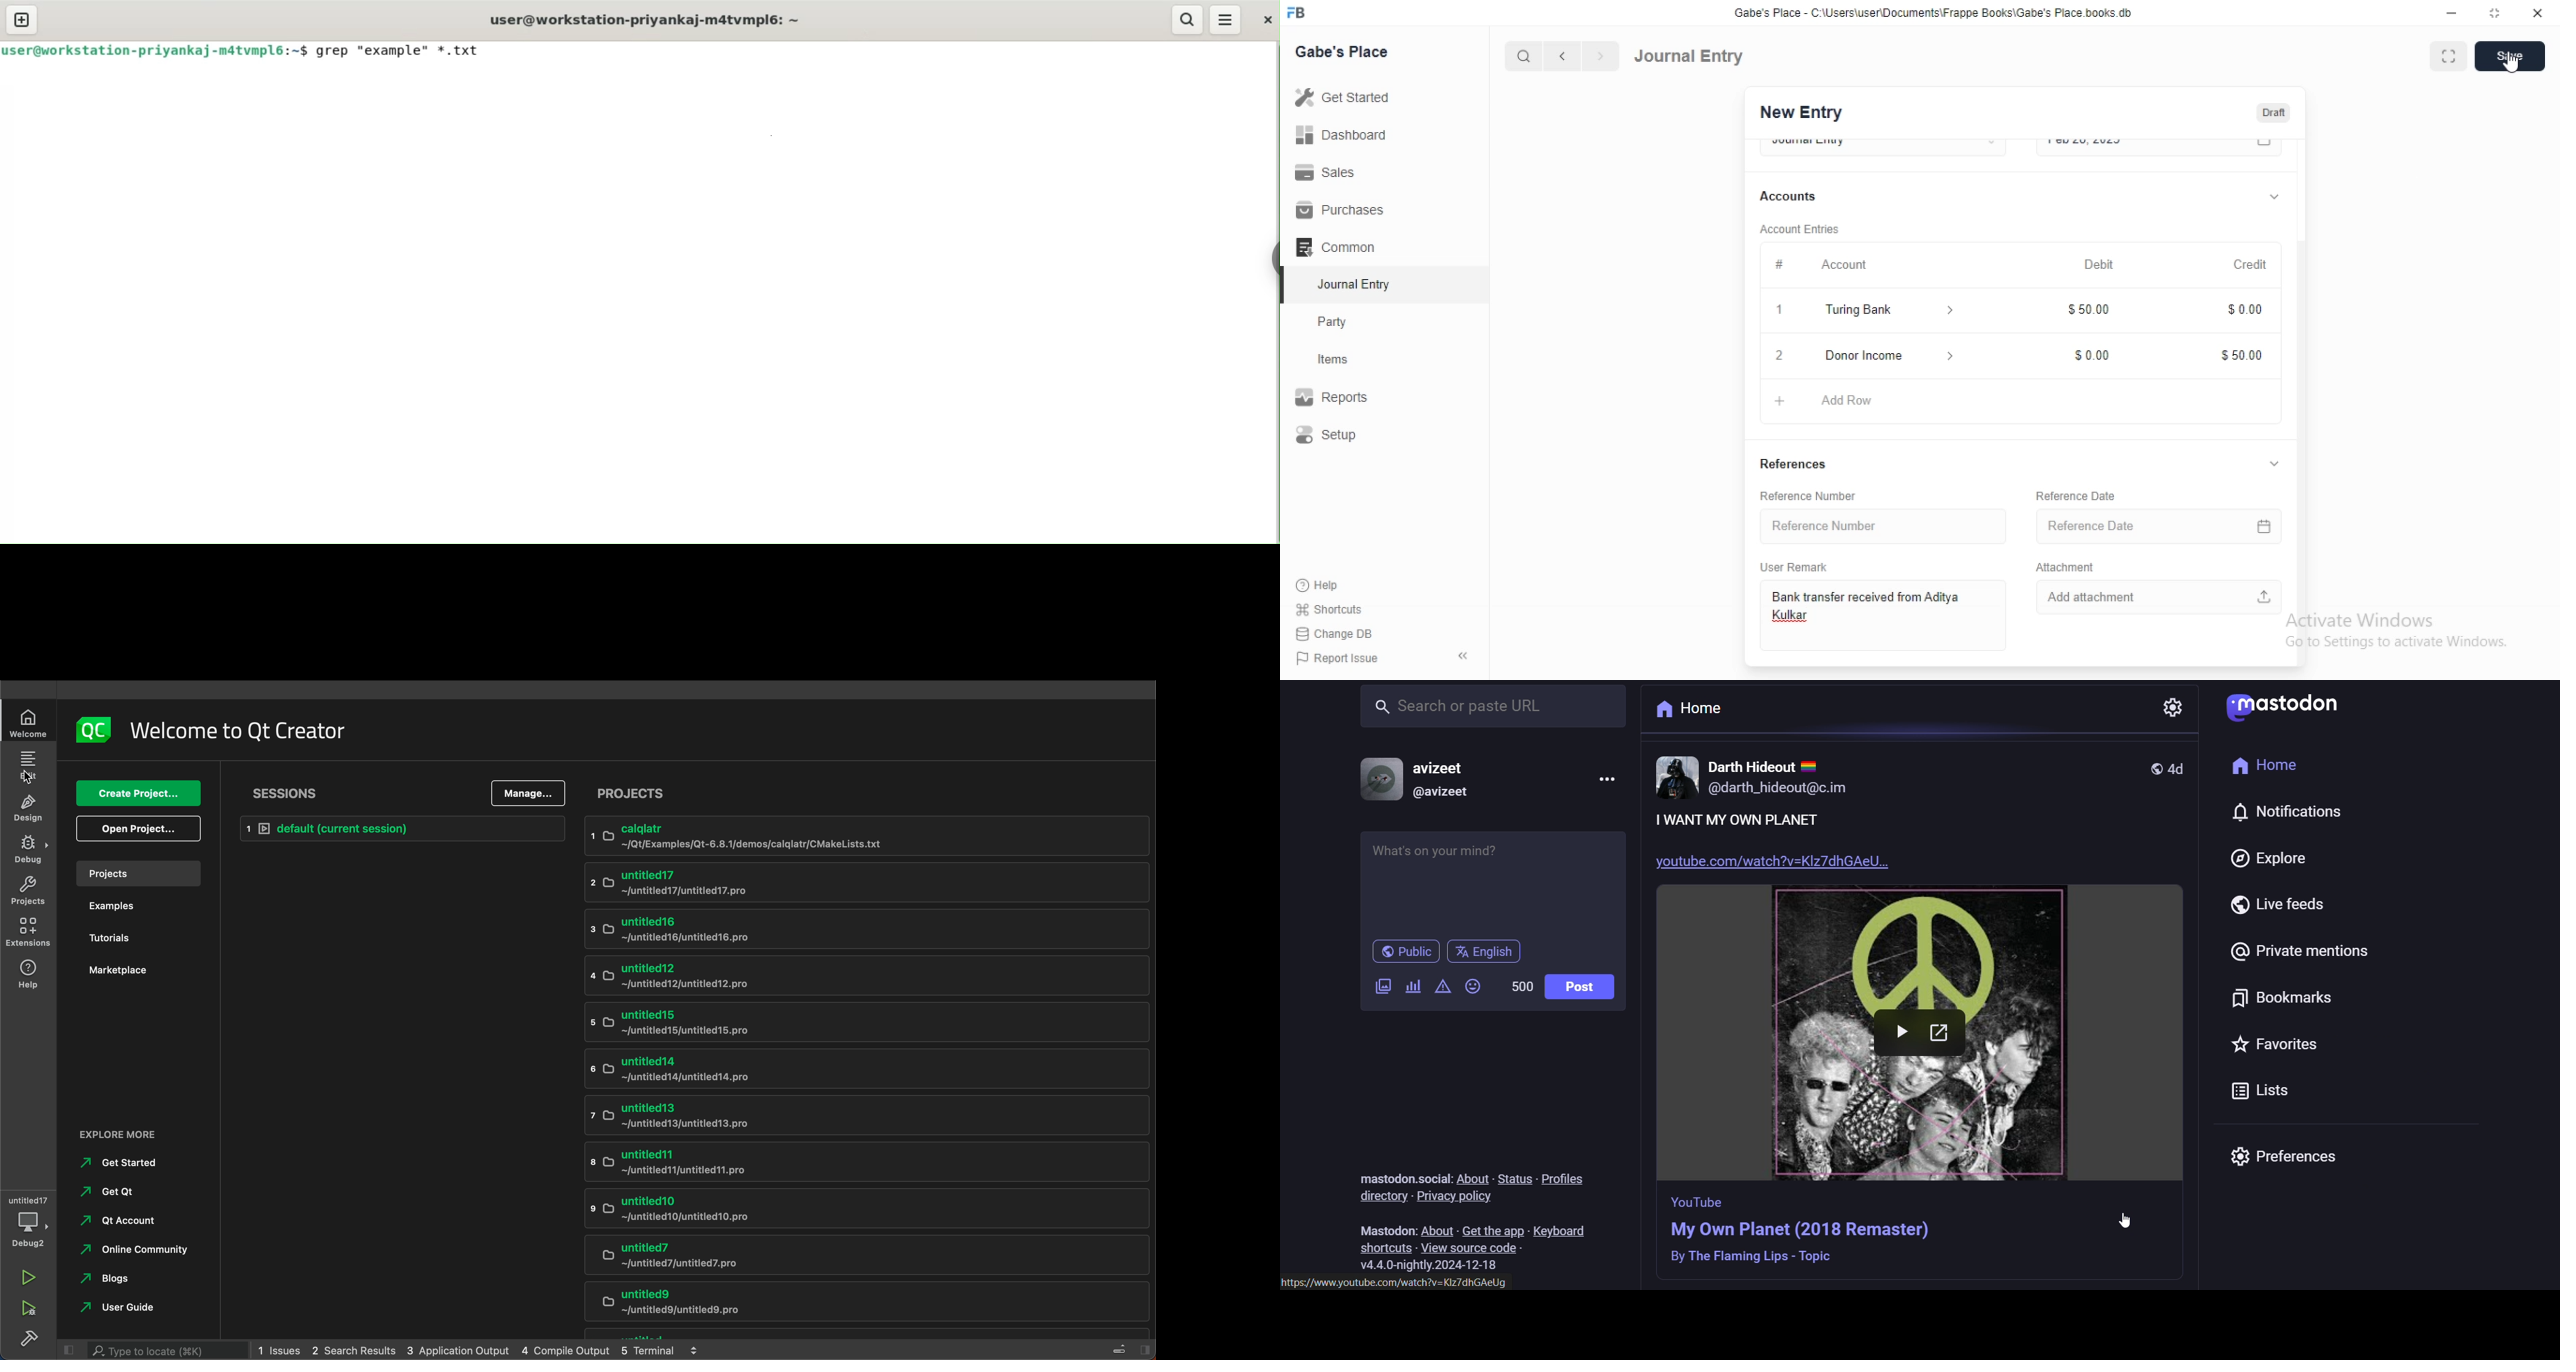 The image size is (2576, 1372). What do you see at coordinates (2242, 356) in the screenshot?
I see `$5000` at bounding box center [2242, 356].